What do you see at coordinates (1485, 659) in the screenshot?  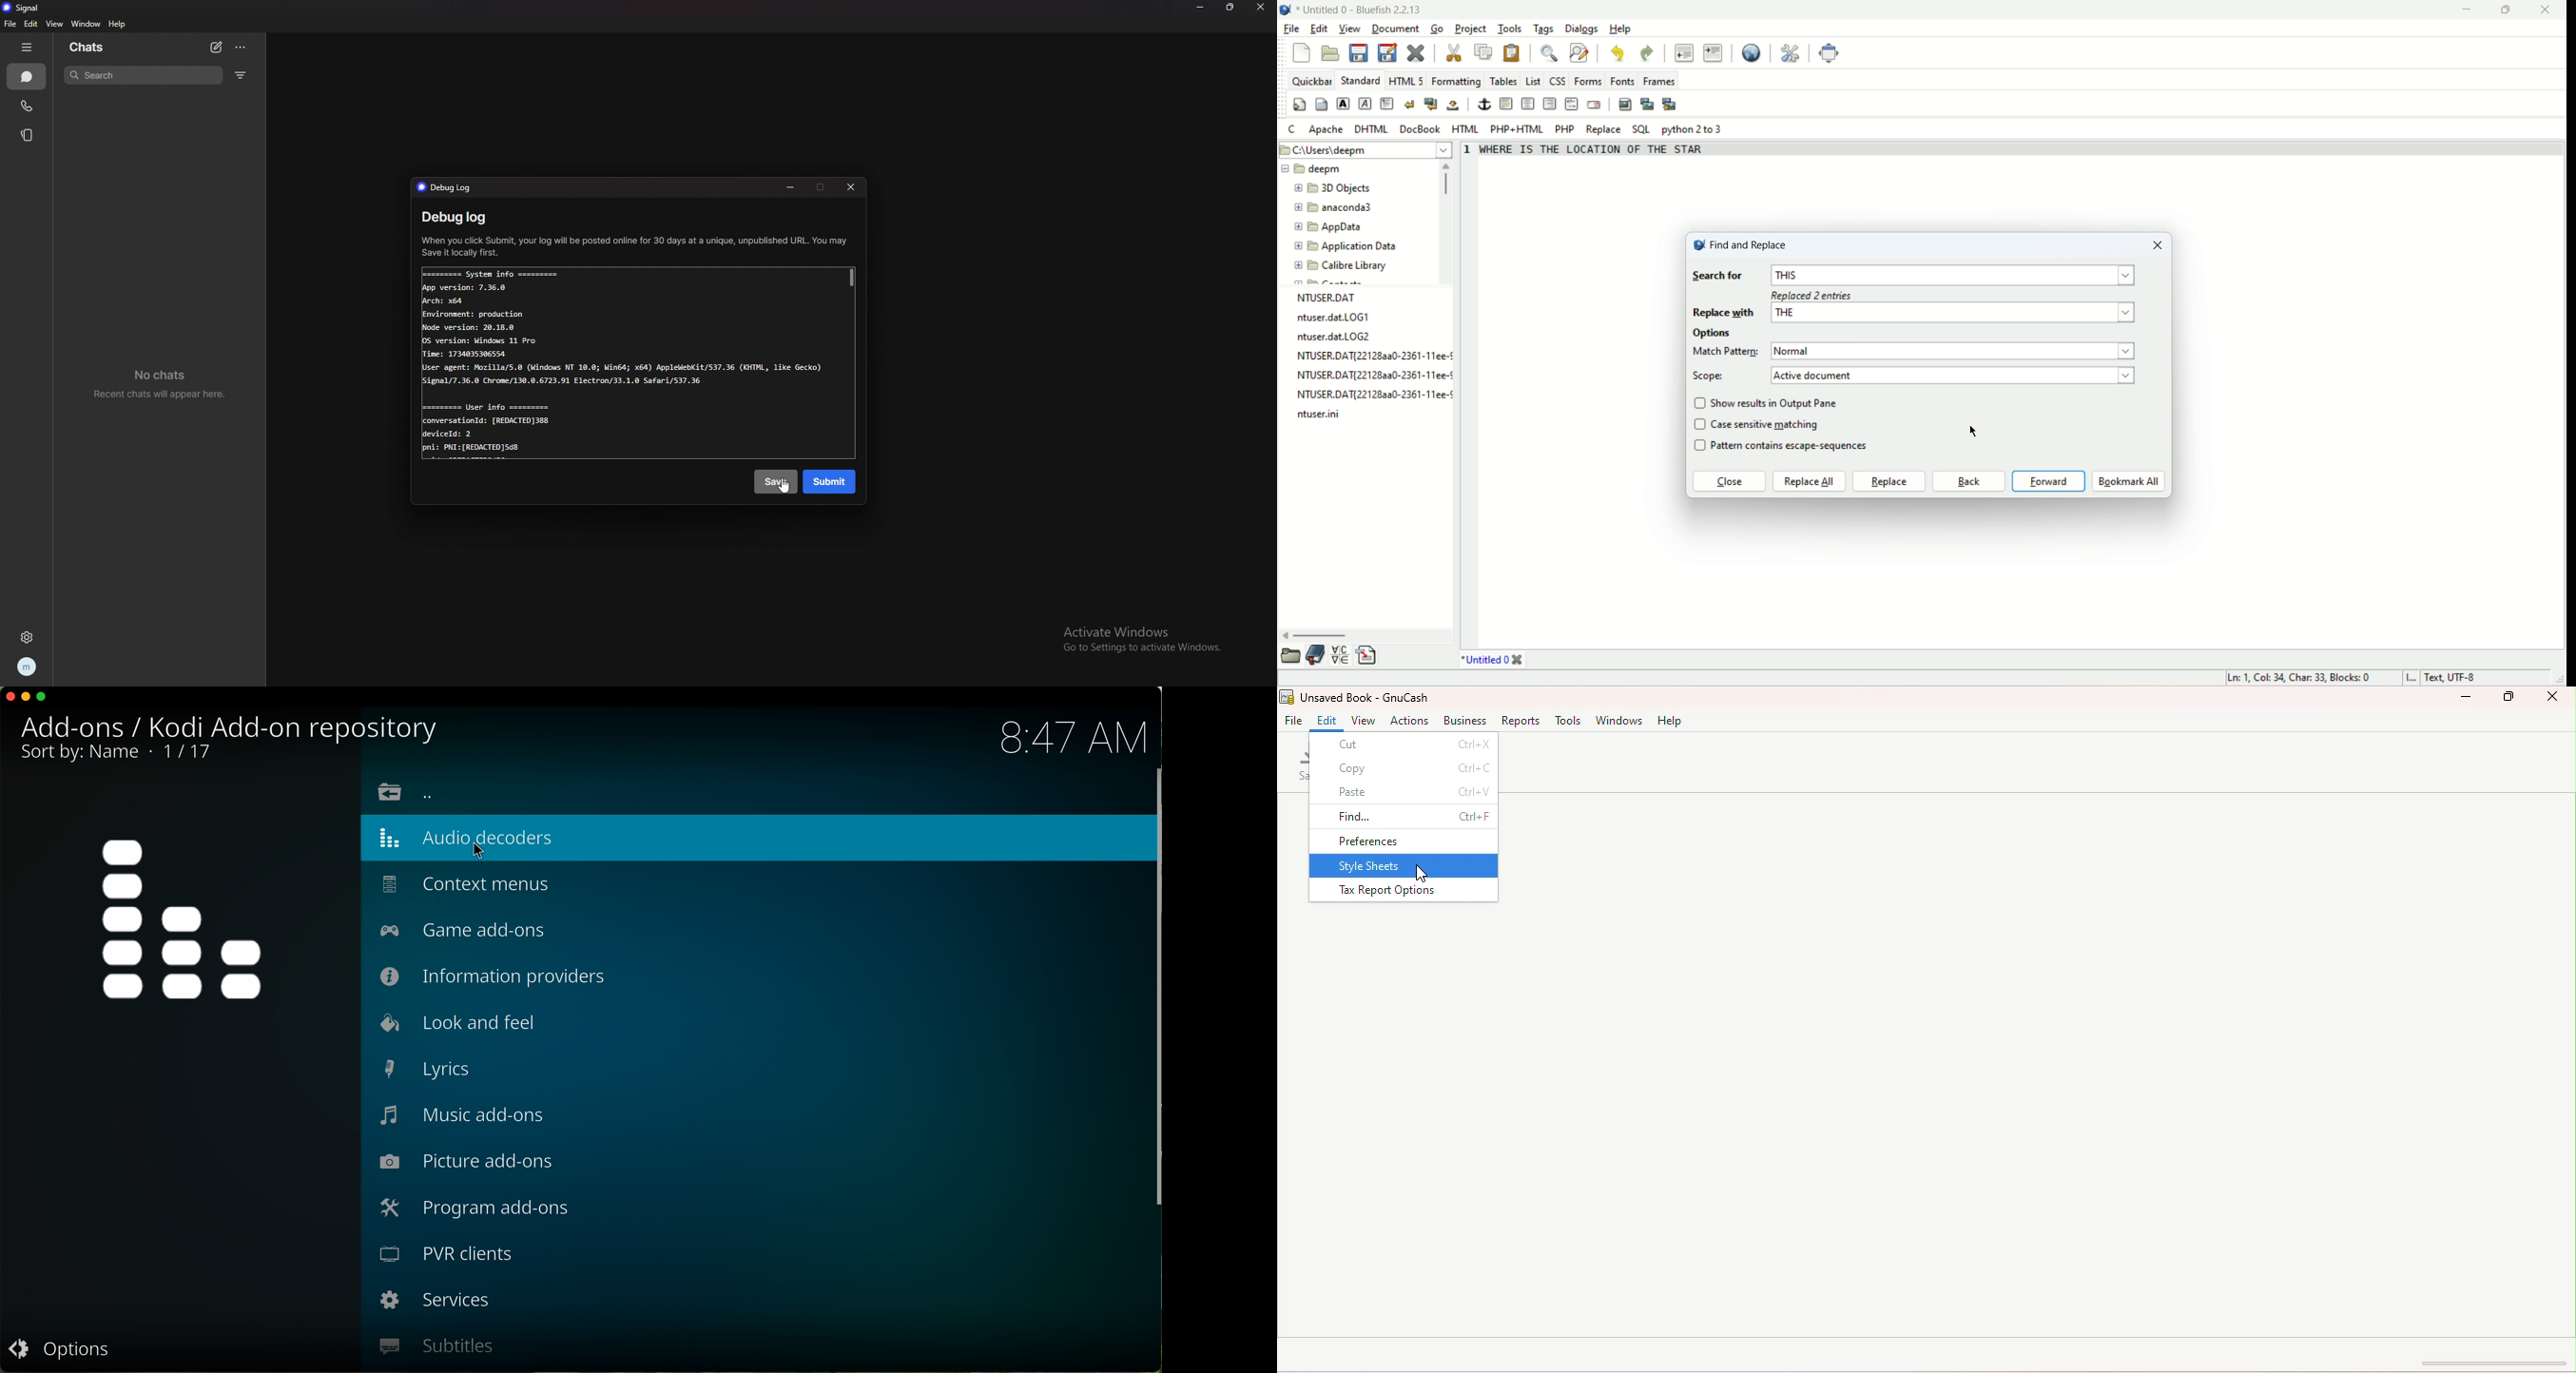 I see `untitled` at bounding box center [1485, 659].